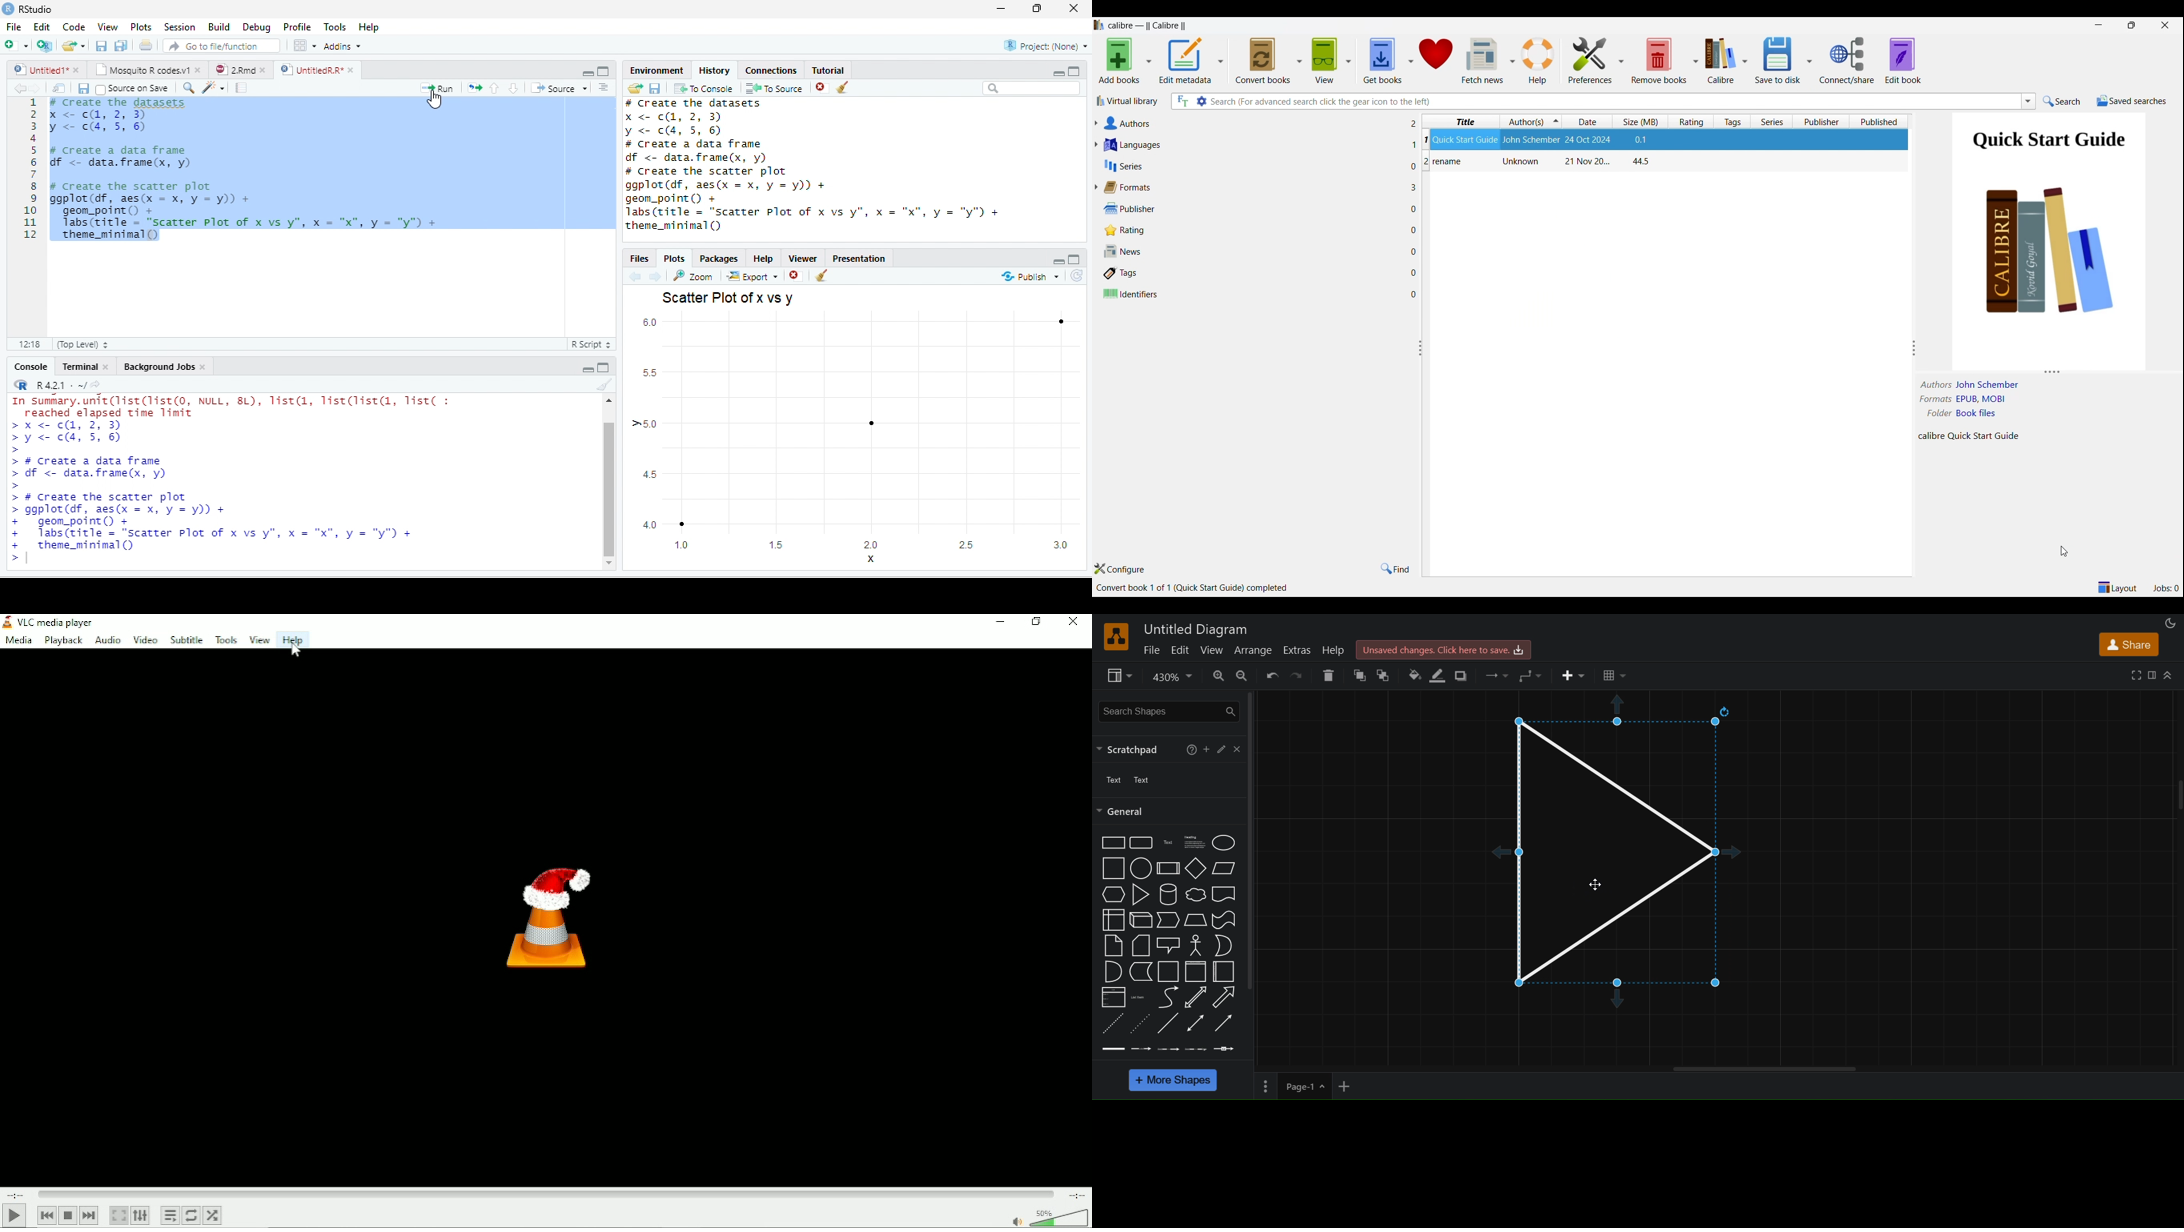 Image resolution: width=2184 pixels, height=1232 pixels. What do you see at coordinates (73, 26) in the screenshot?
I see `Code` at bounding box center [73, 26].